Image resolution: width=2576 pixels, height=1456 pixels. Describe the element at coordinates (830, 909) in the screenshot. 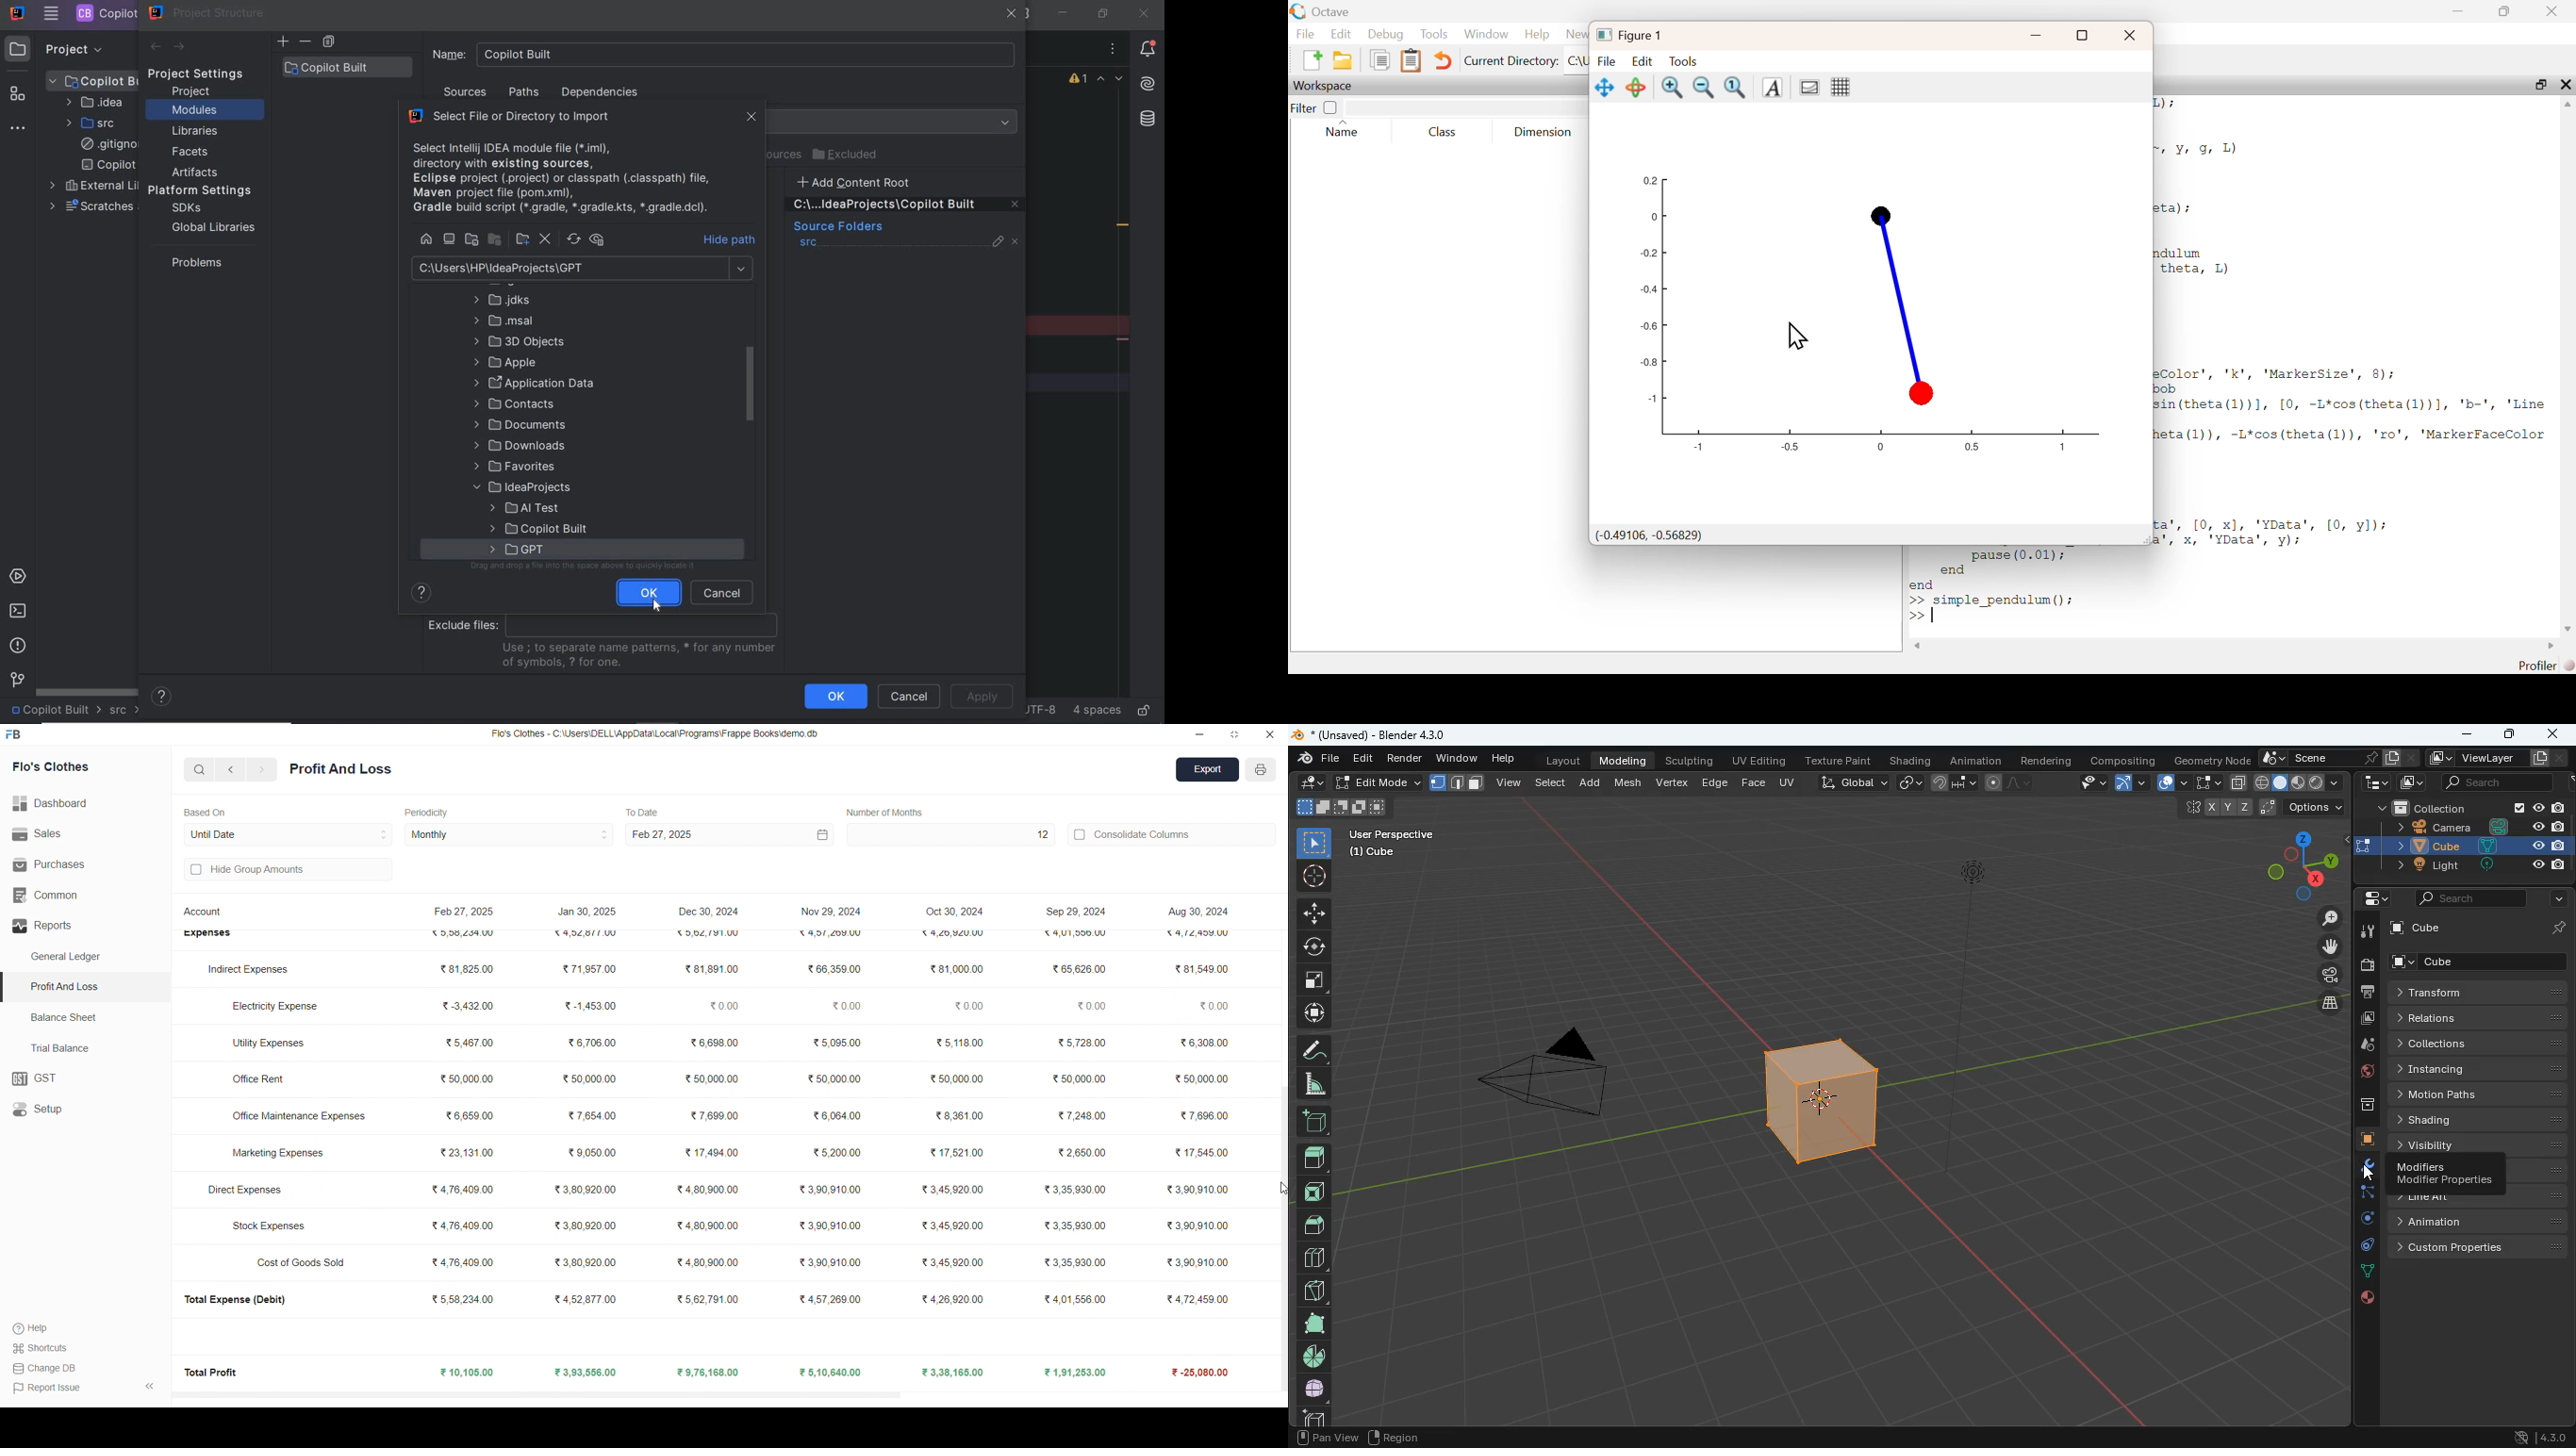

I see `Nov 29, 2024` at that location.